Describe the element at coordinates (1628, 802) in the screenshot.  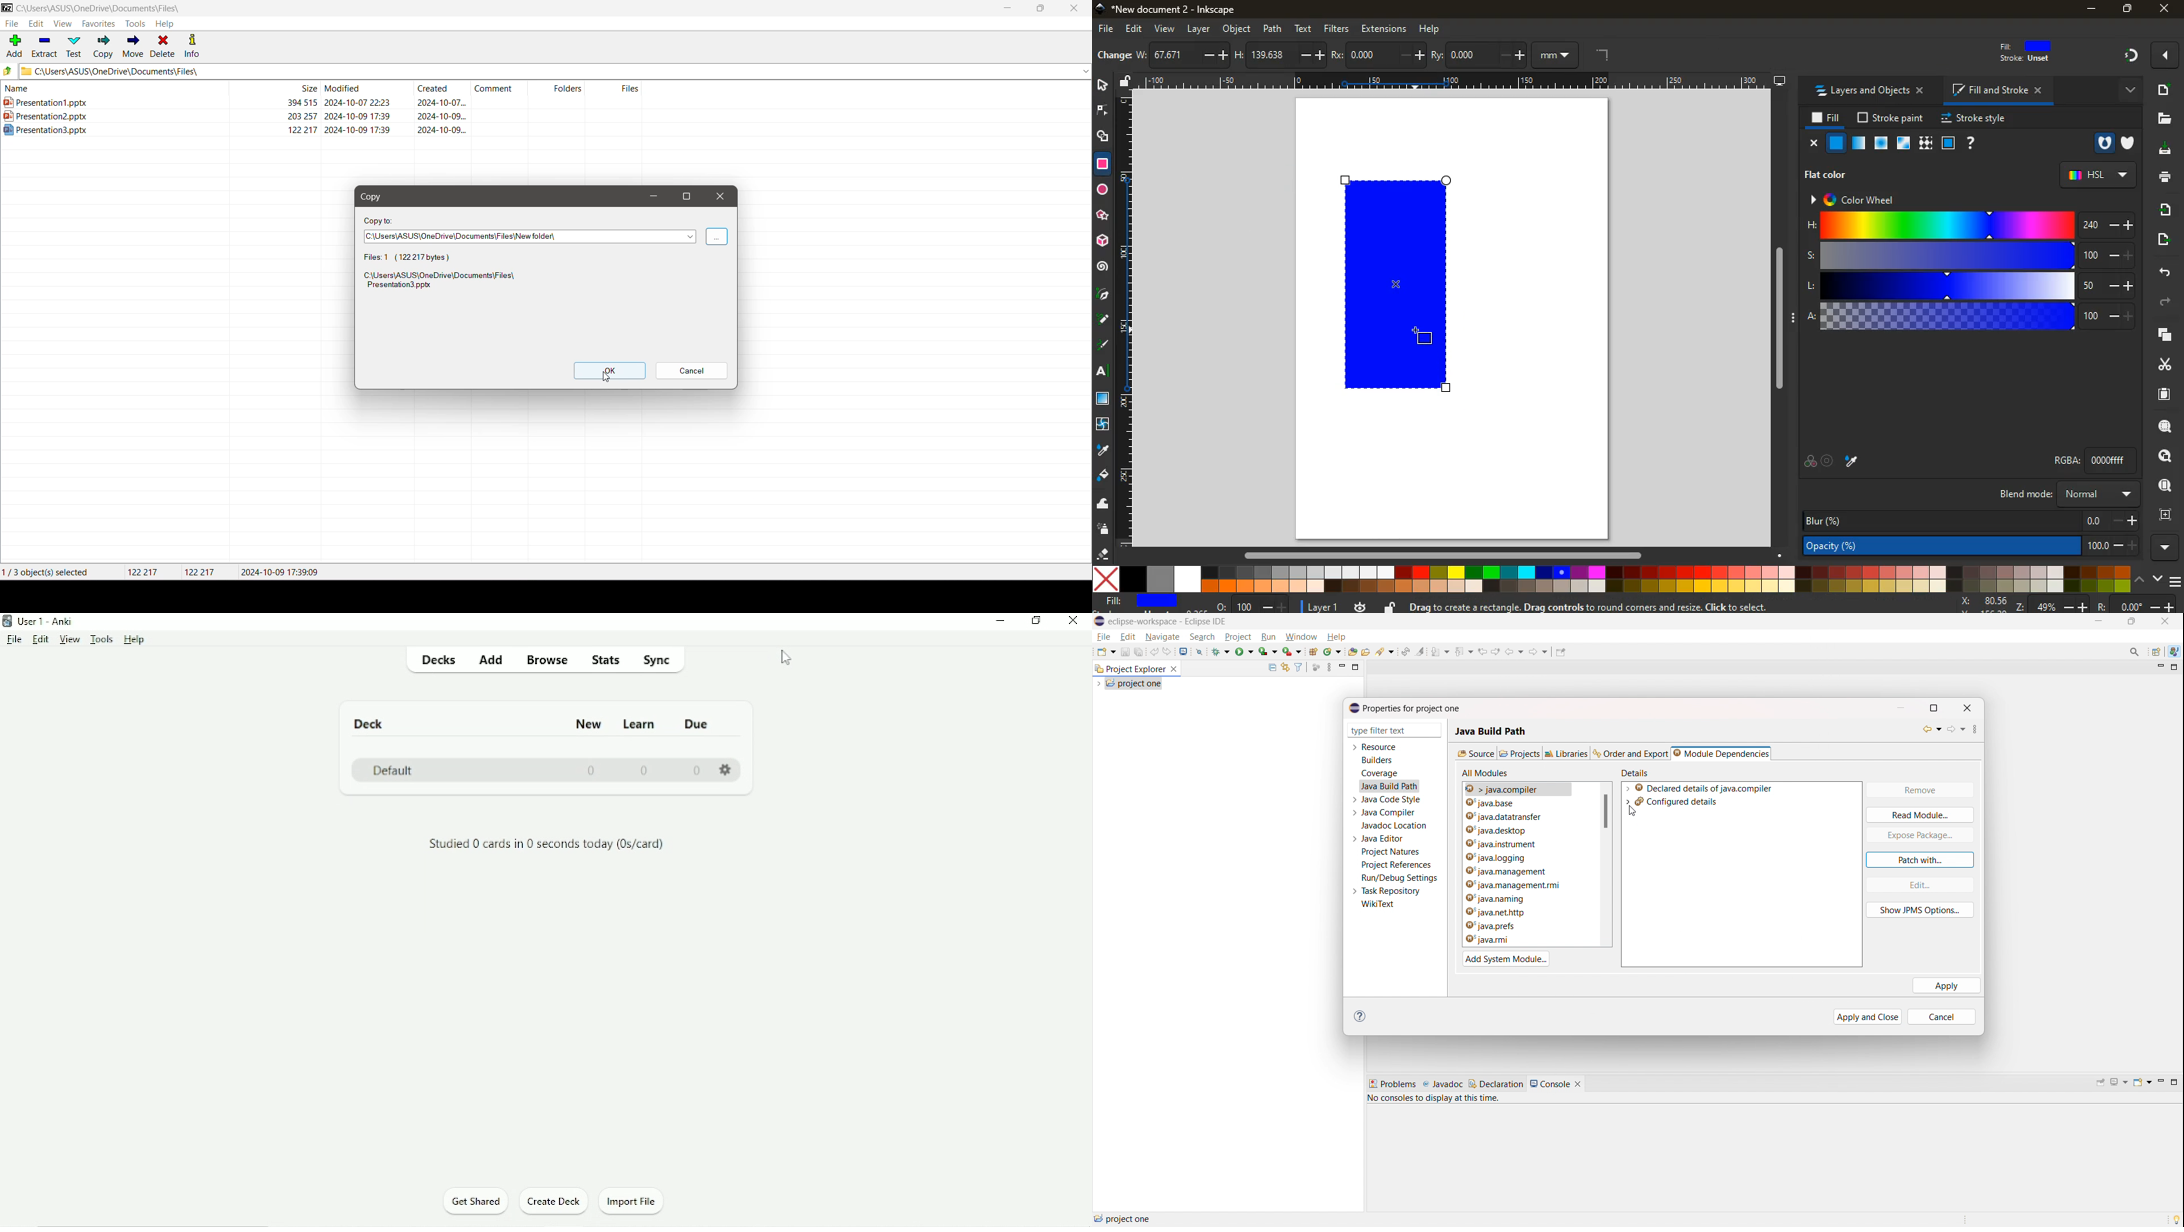
I see `expand configuration details` at that location.